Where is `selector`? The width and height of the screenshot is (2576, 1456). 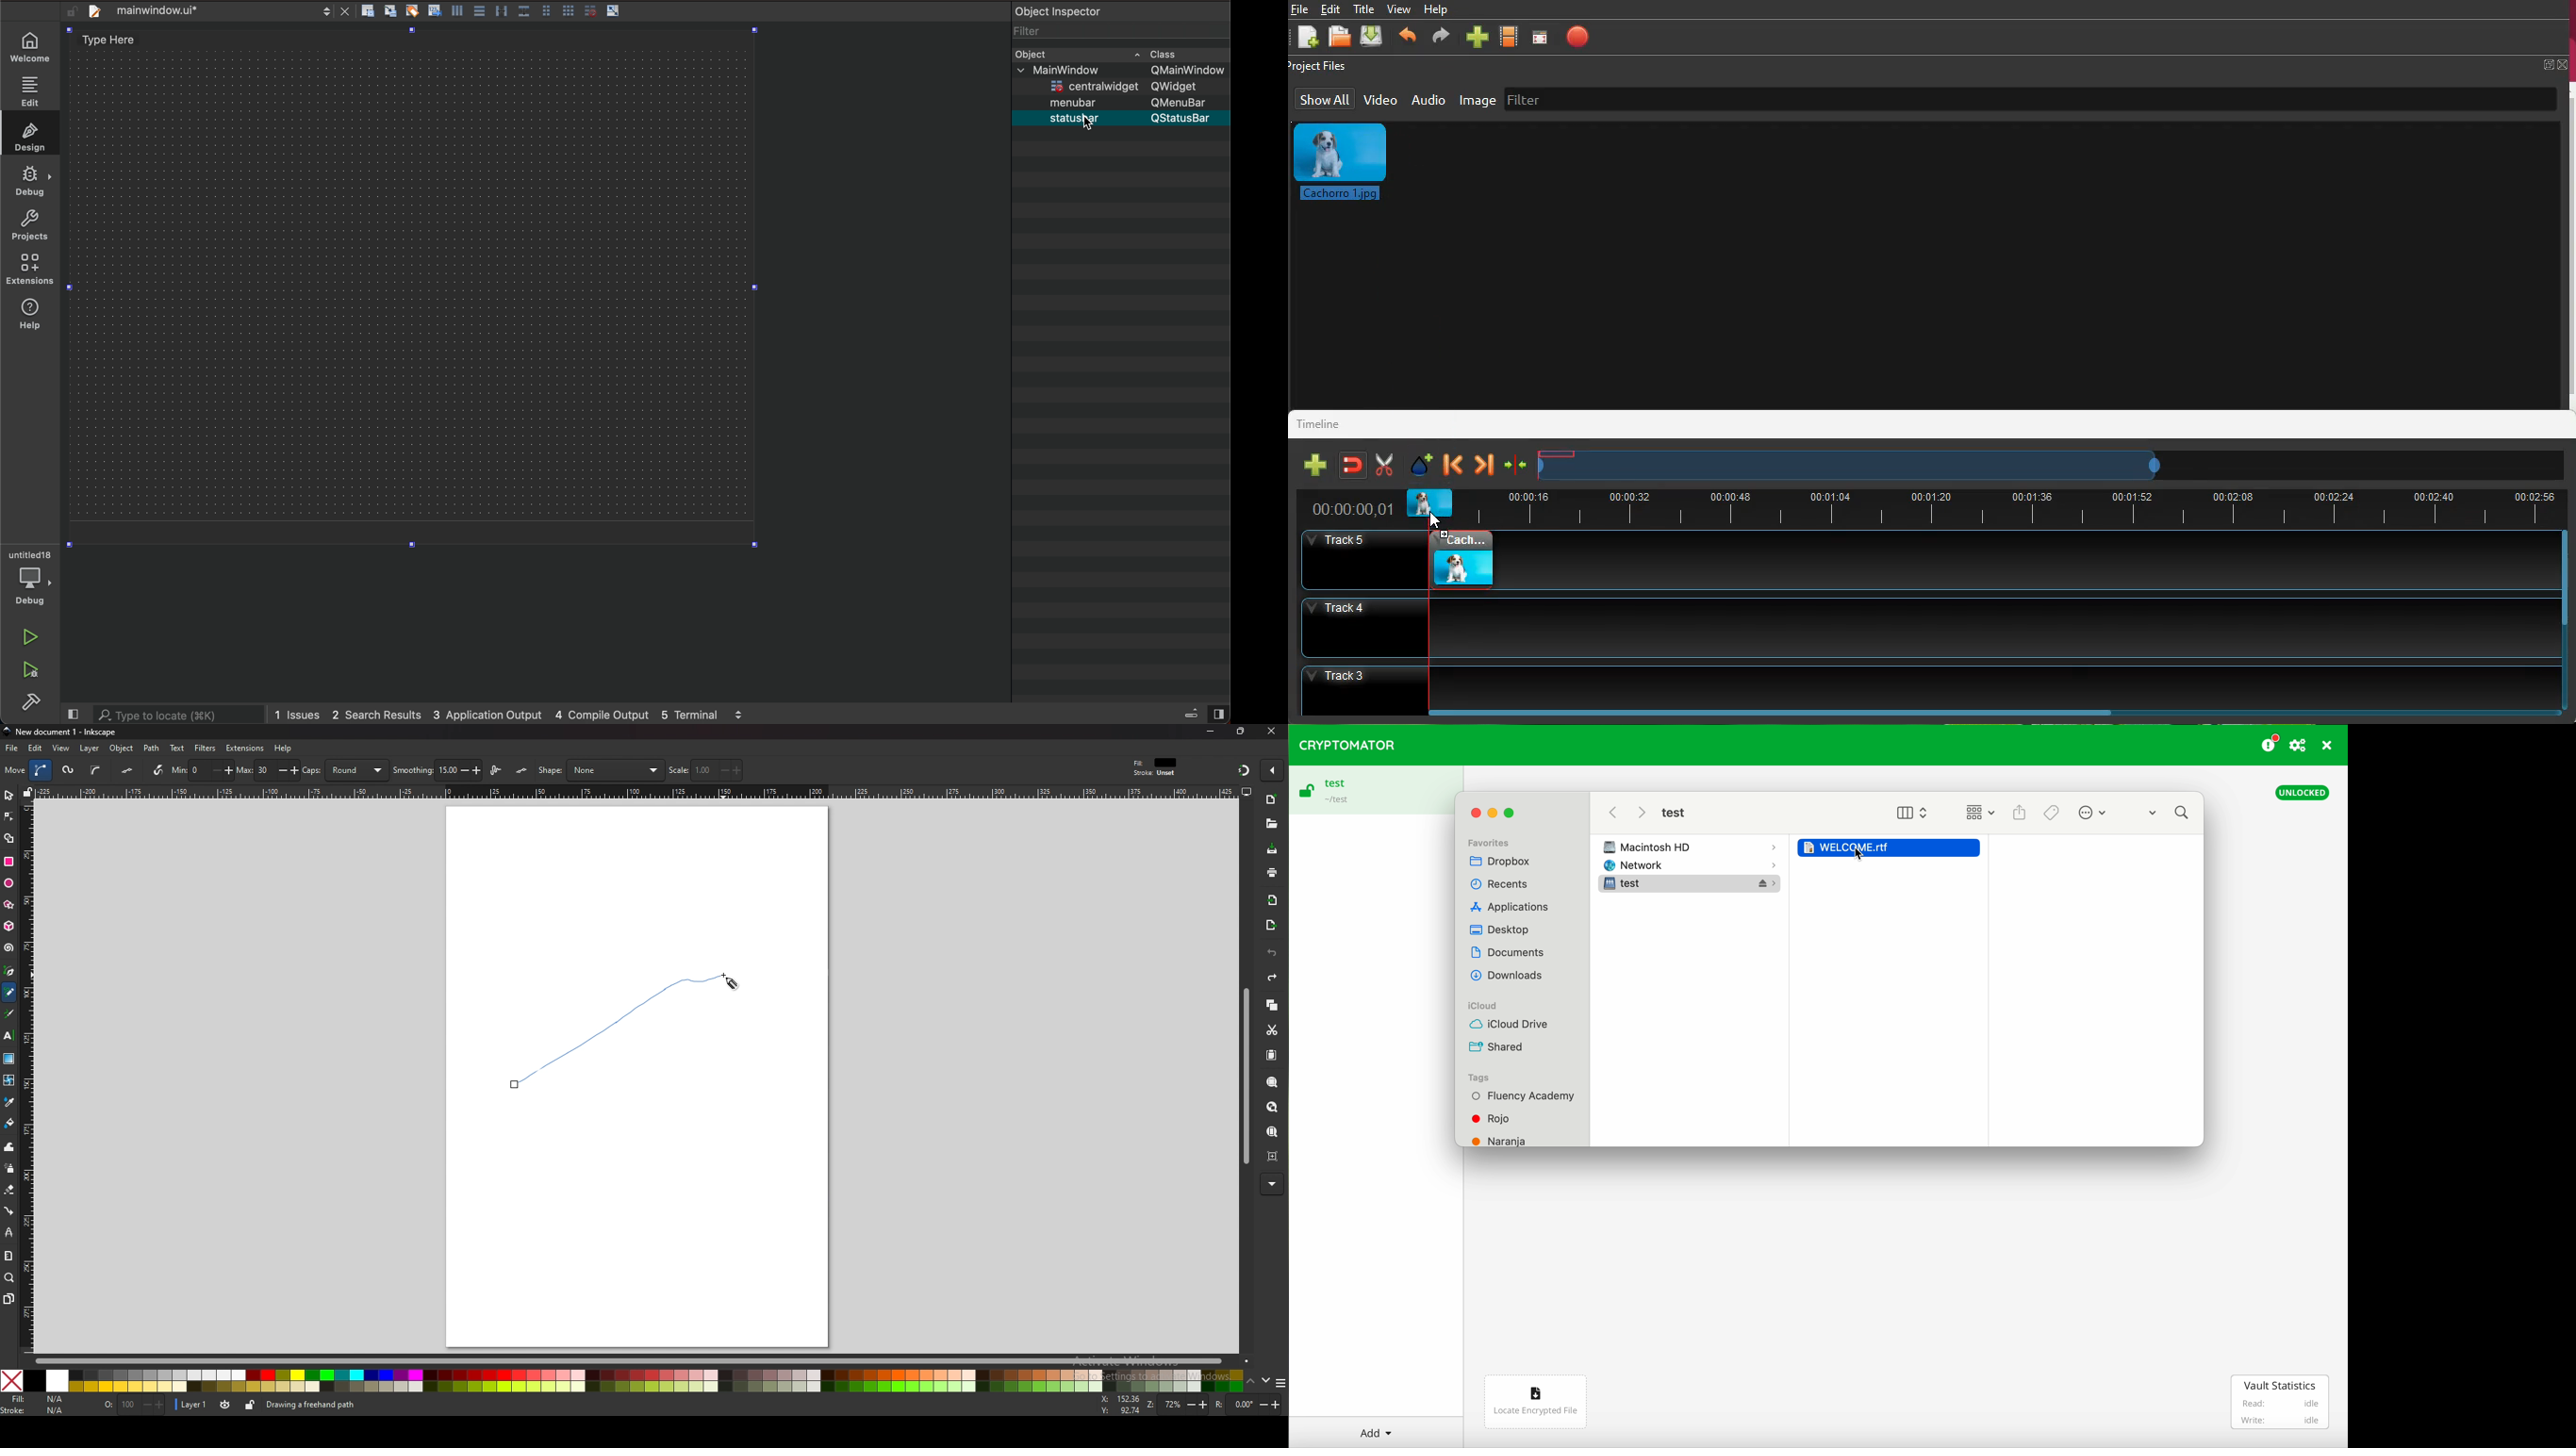
selector is located at coordinates (9, 794).